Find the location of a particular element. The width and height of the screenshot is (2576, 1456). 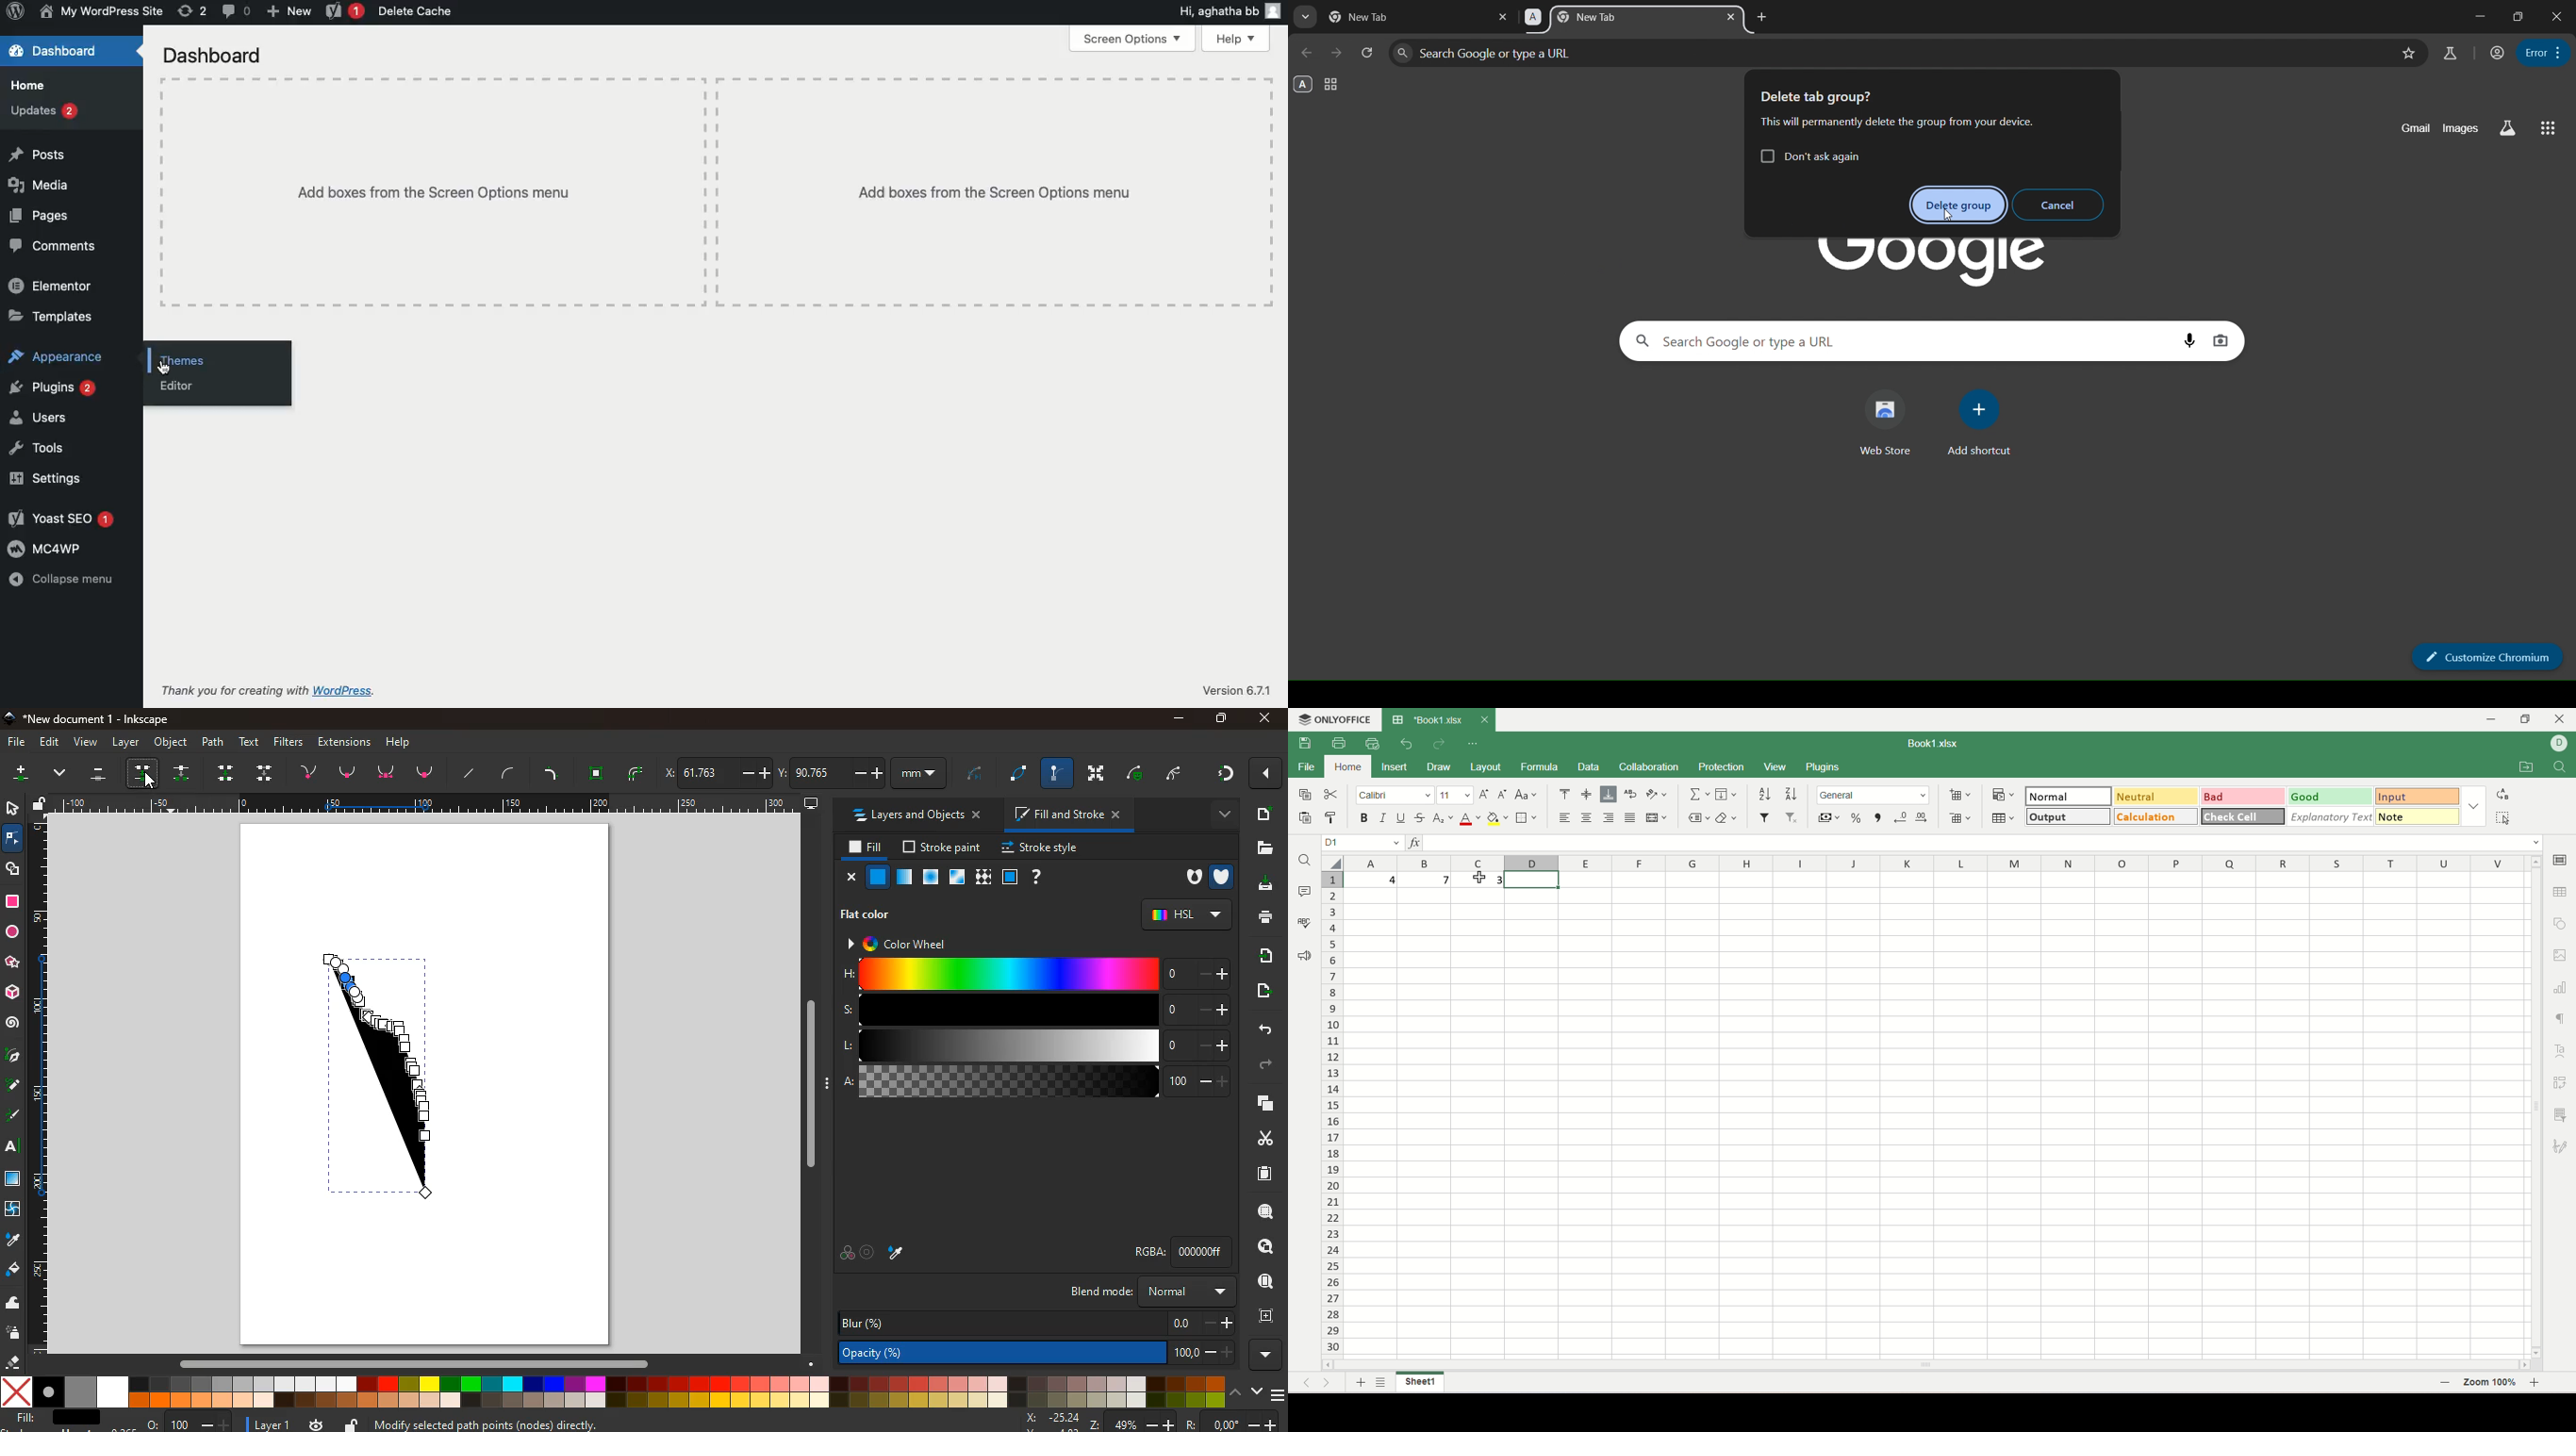

3d tool is located at coordinates (14, 993).